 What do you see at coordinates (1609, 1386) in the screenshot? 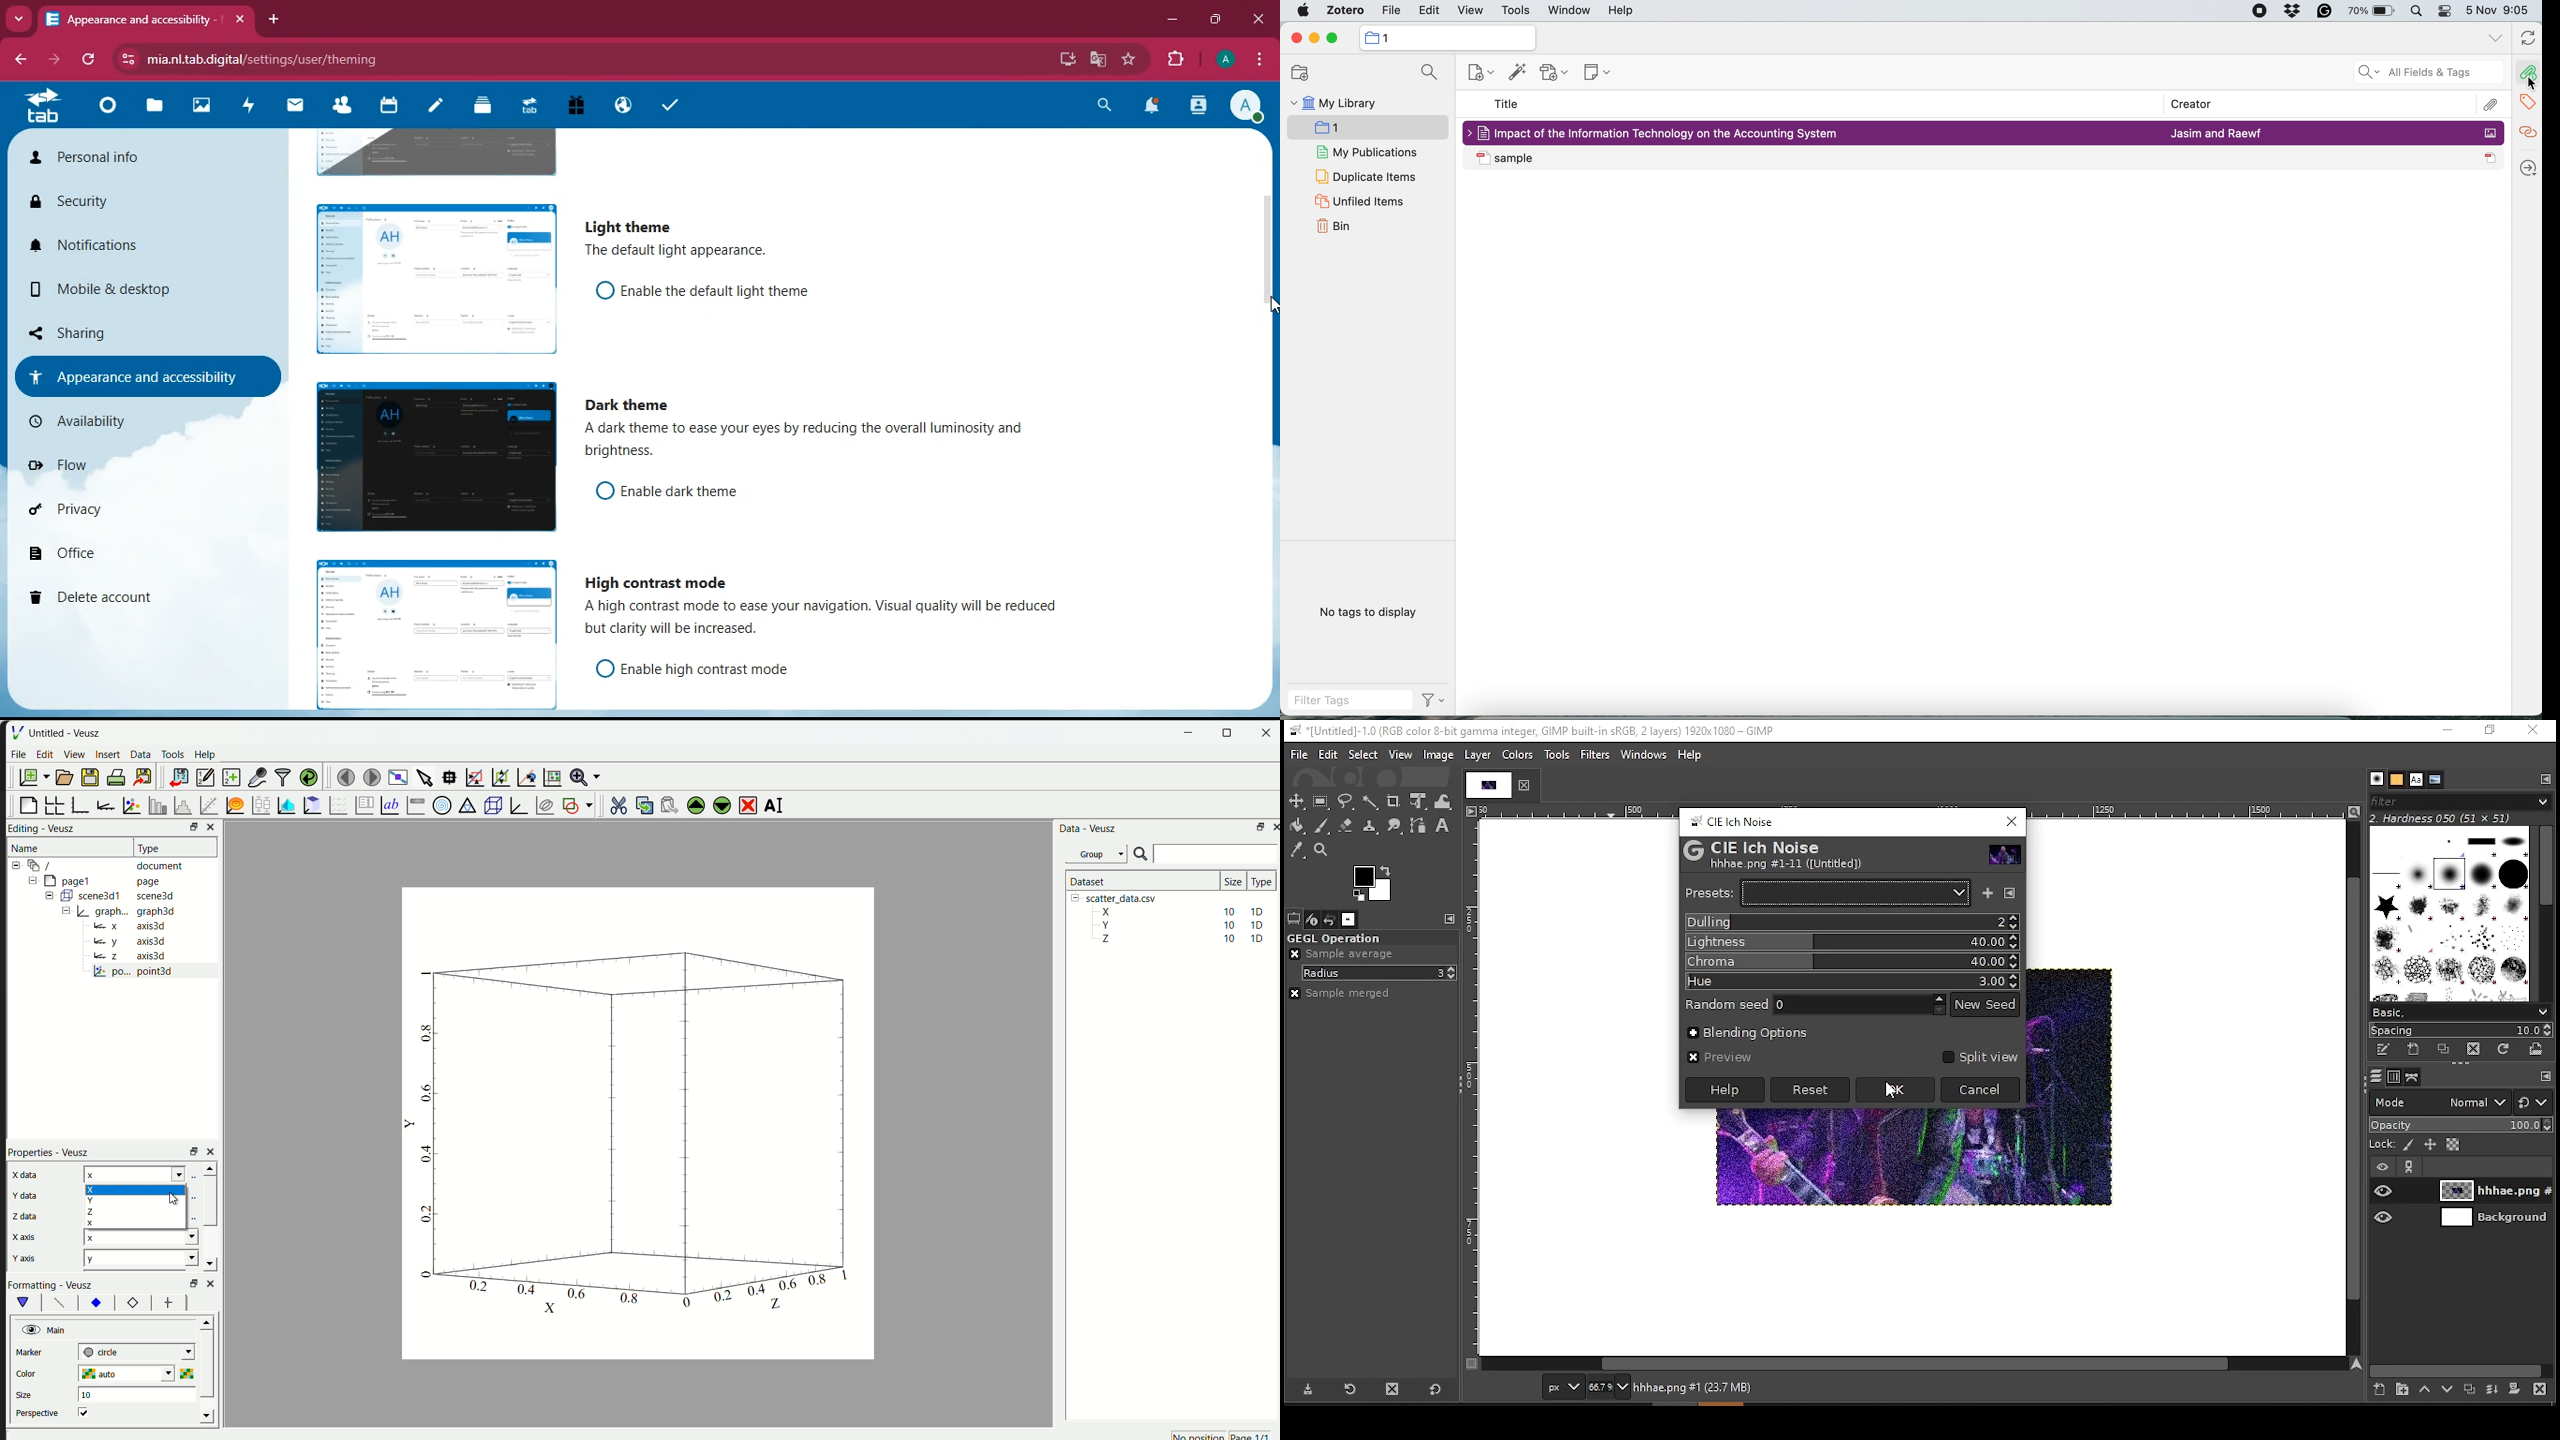
I see `zoom status` at bounding box center [1609, 1386].